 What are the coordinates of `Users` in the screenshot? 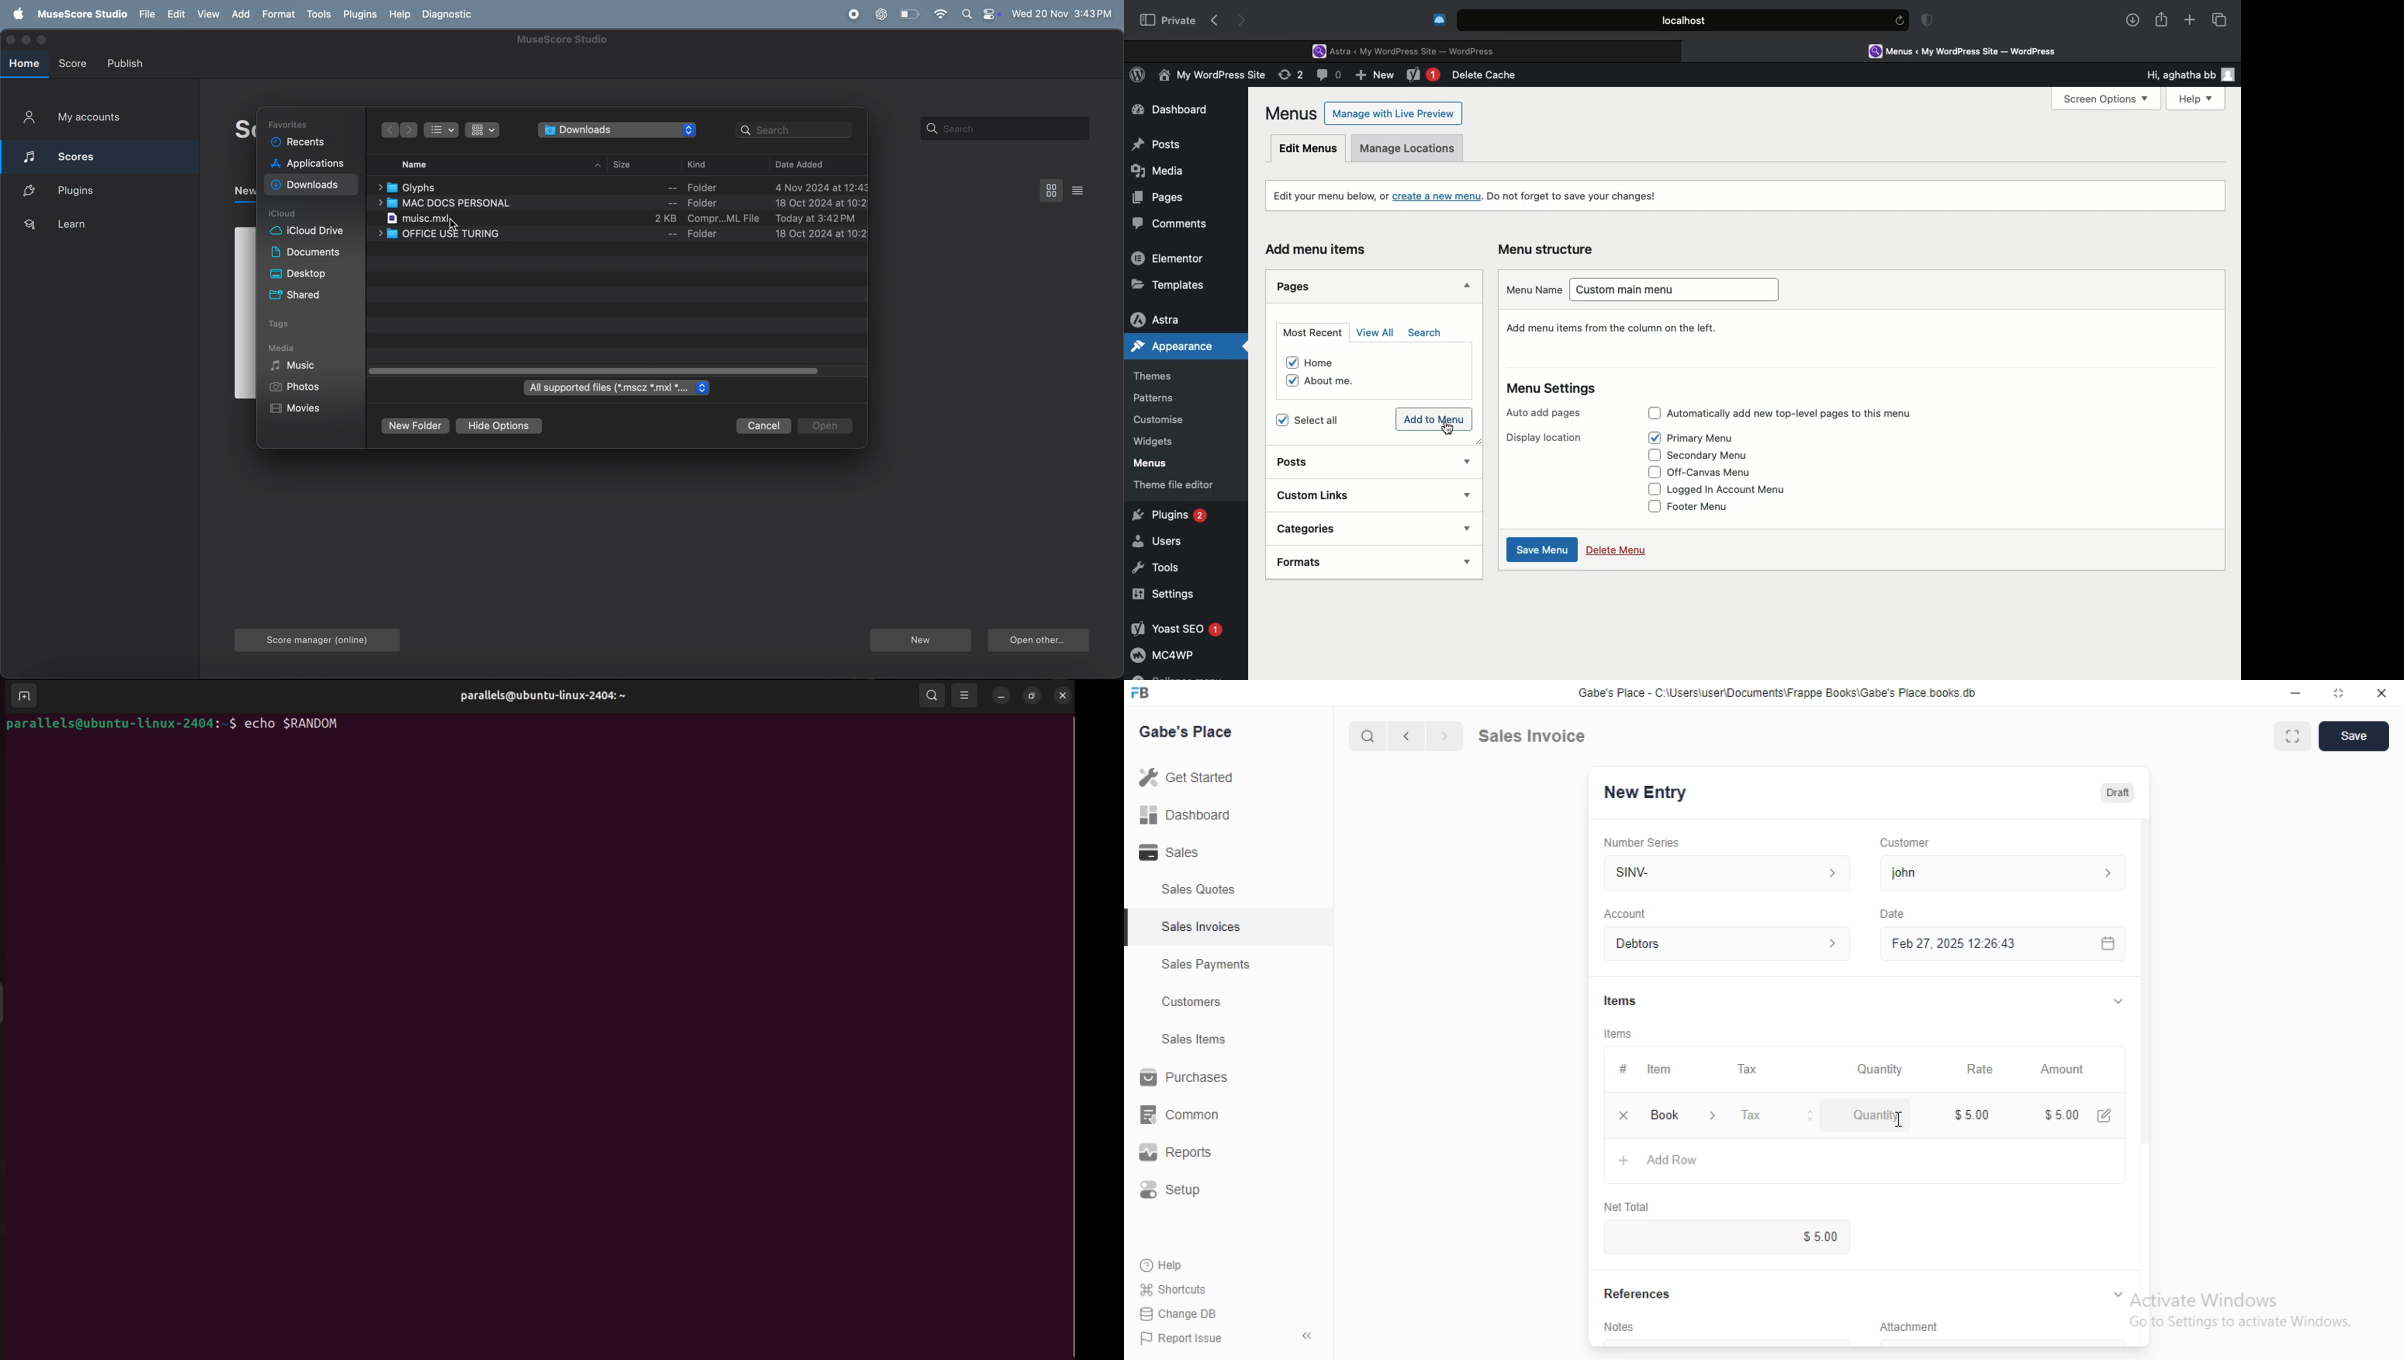 It's located at (1160, 542).